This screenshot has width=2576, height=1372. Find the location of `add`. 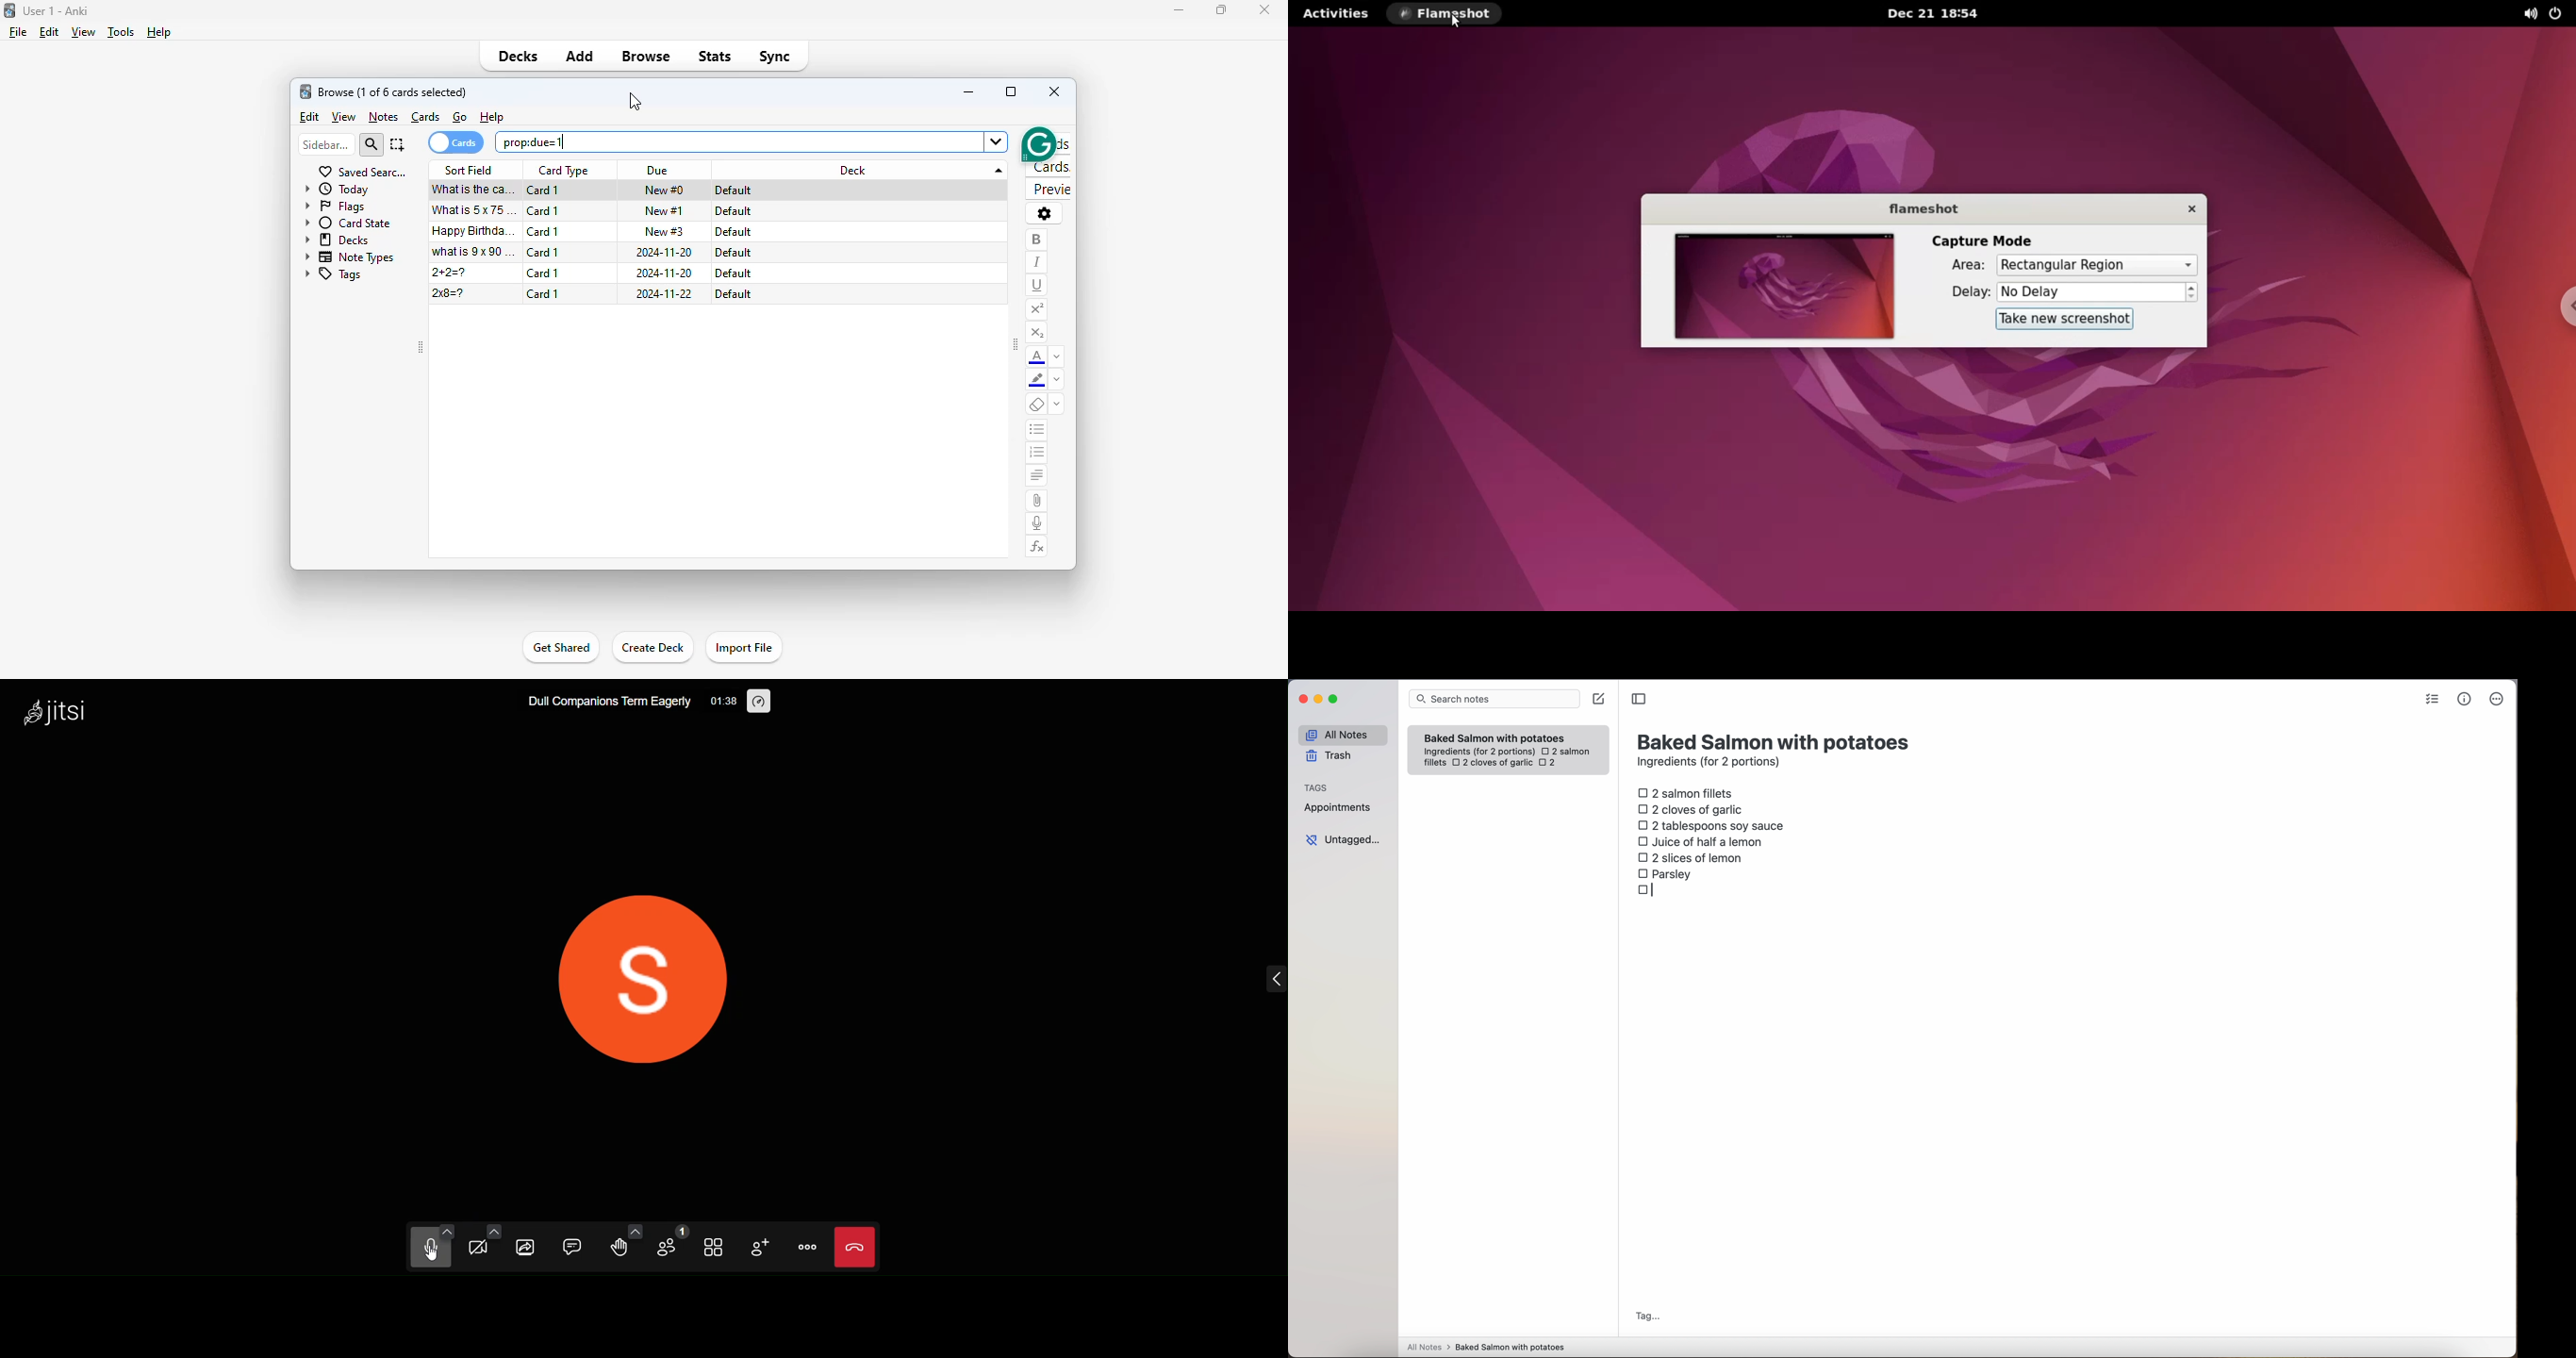

add is located at coordinates (580, 56).